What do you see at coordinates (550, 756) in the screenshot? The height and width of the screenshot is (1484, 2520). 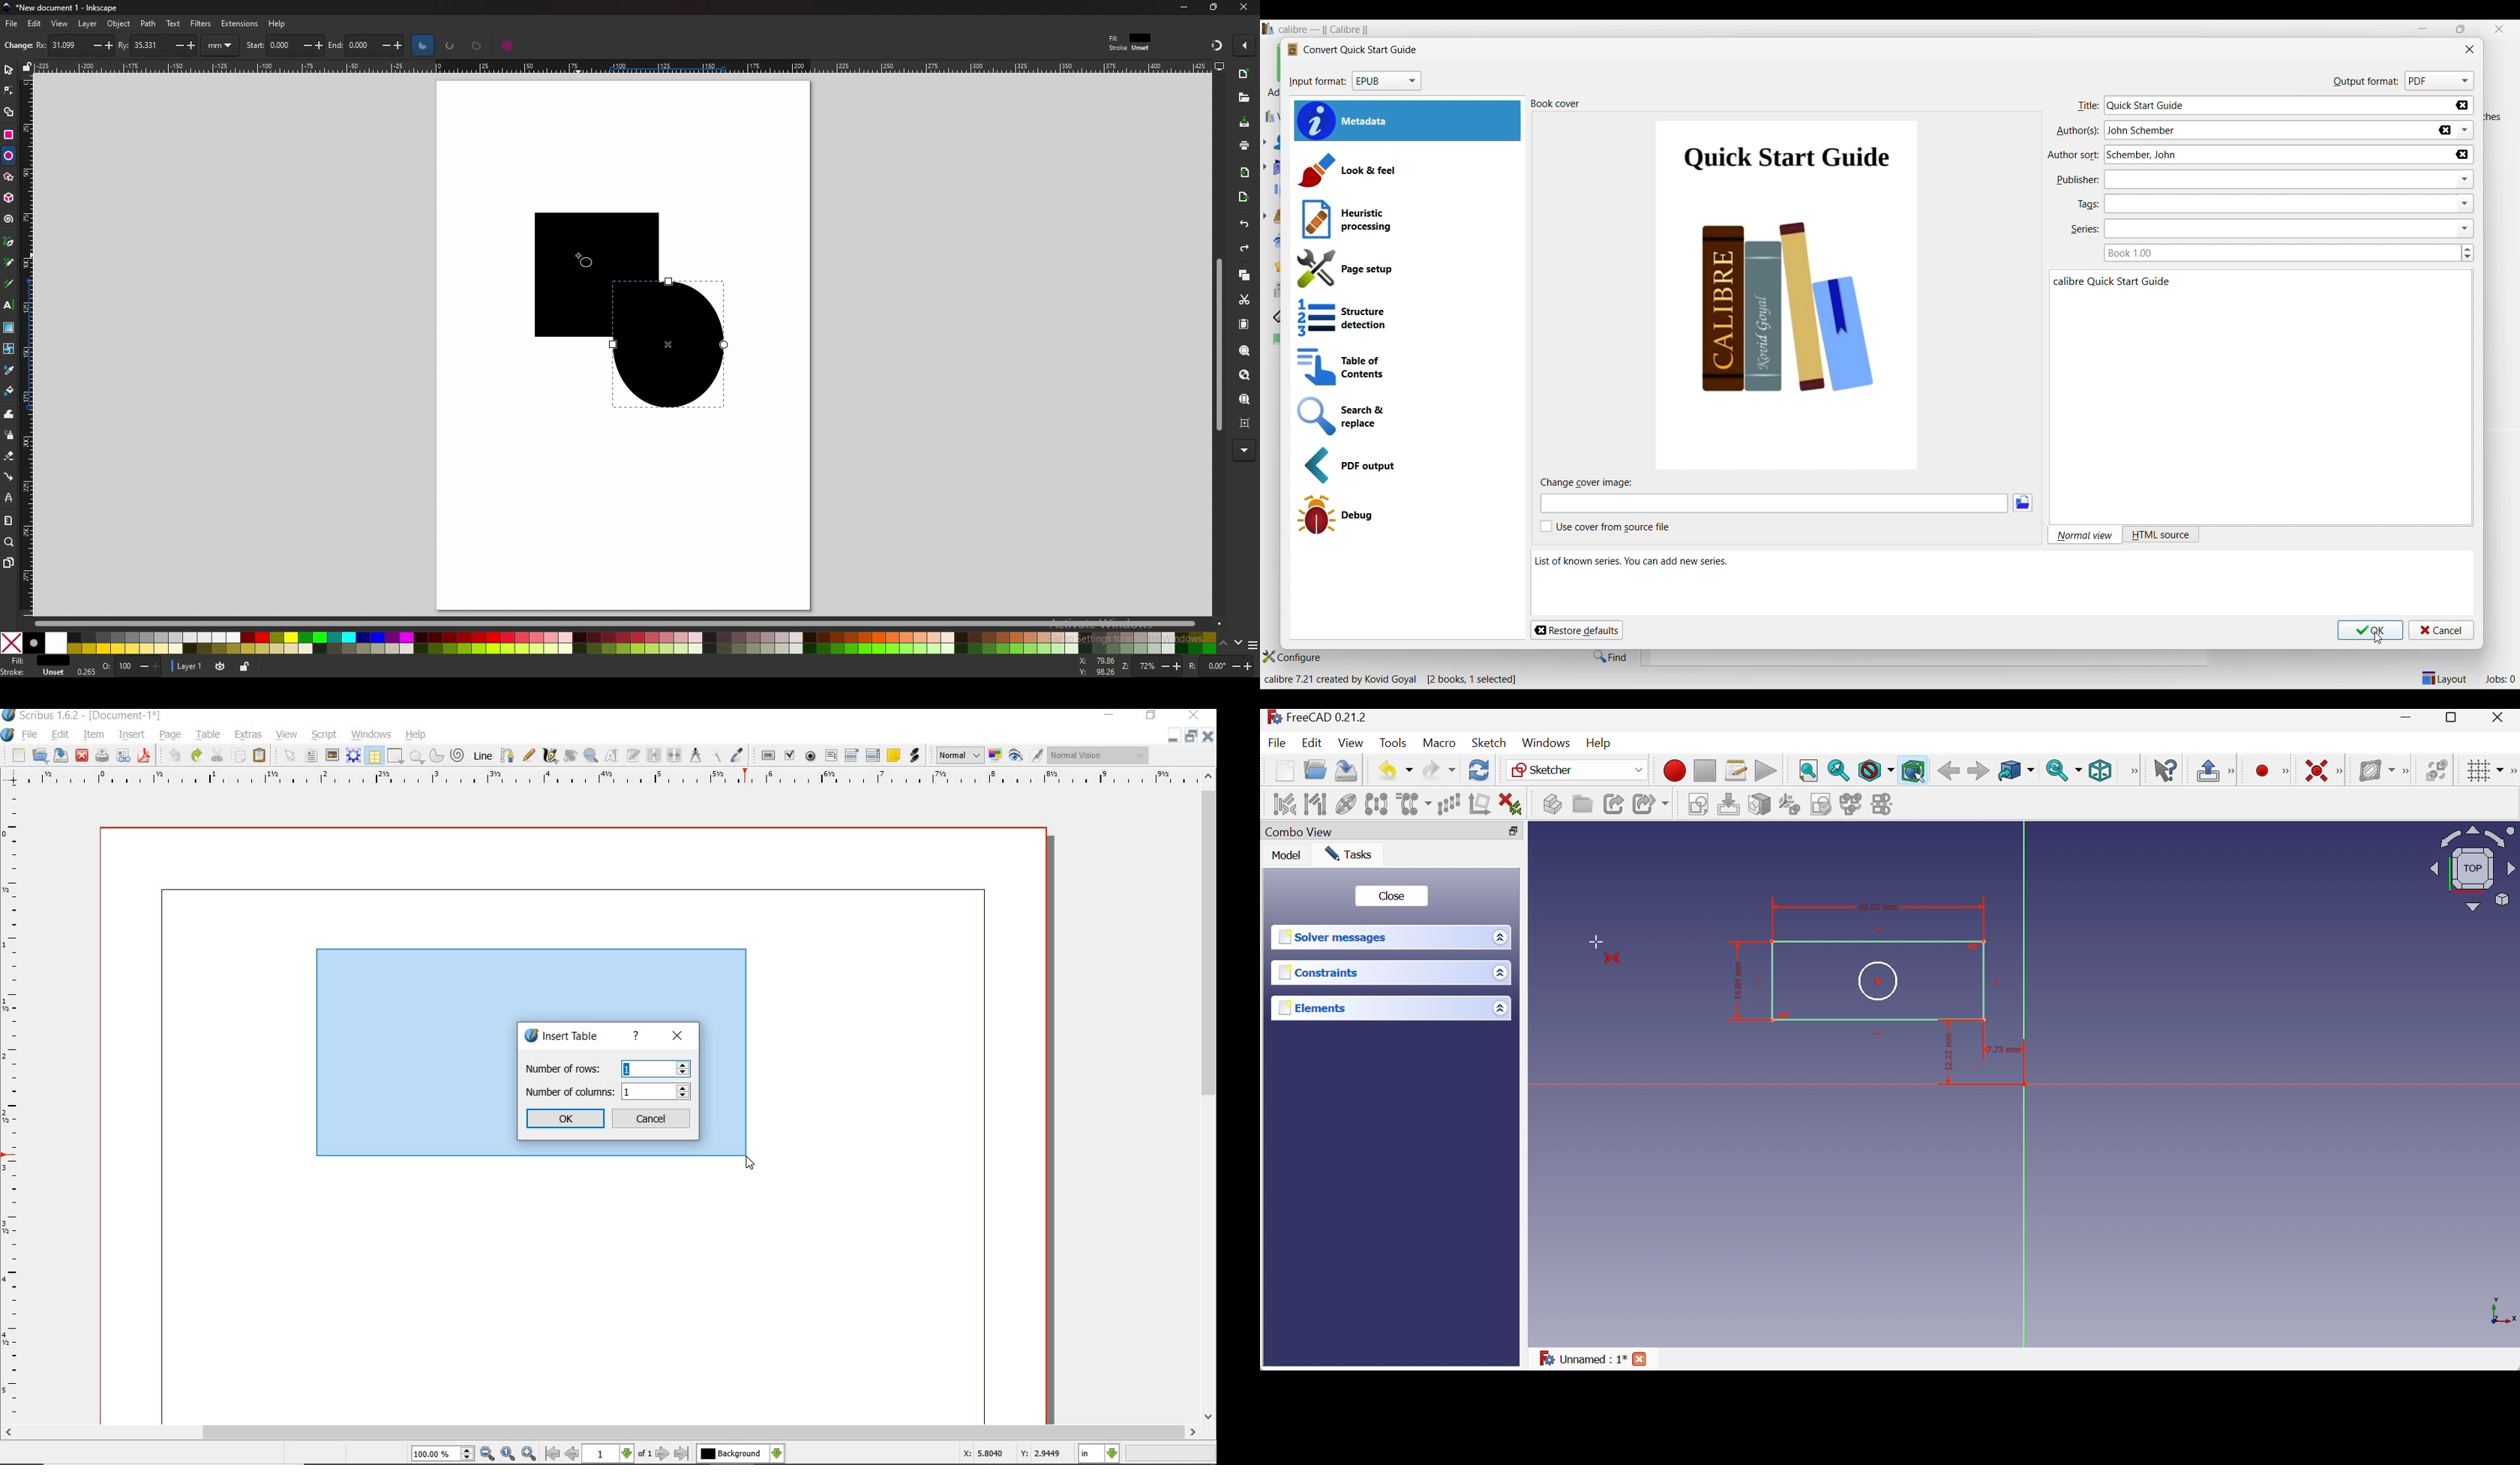 I see `calligraphic line` at bounding box center [550, 756].